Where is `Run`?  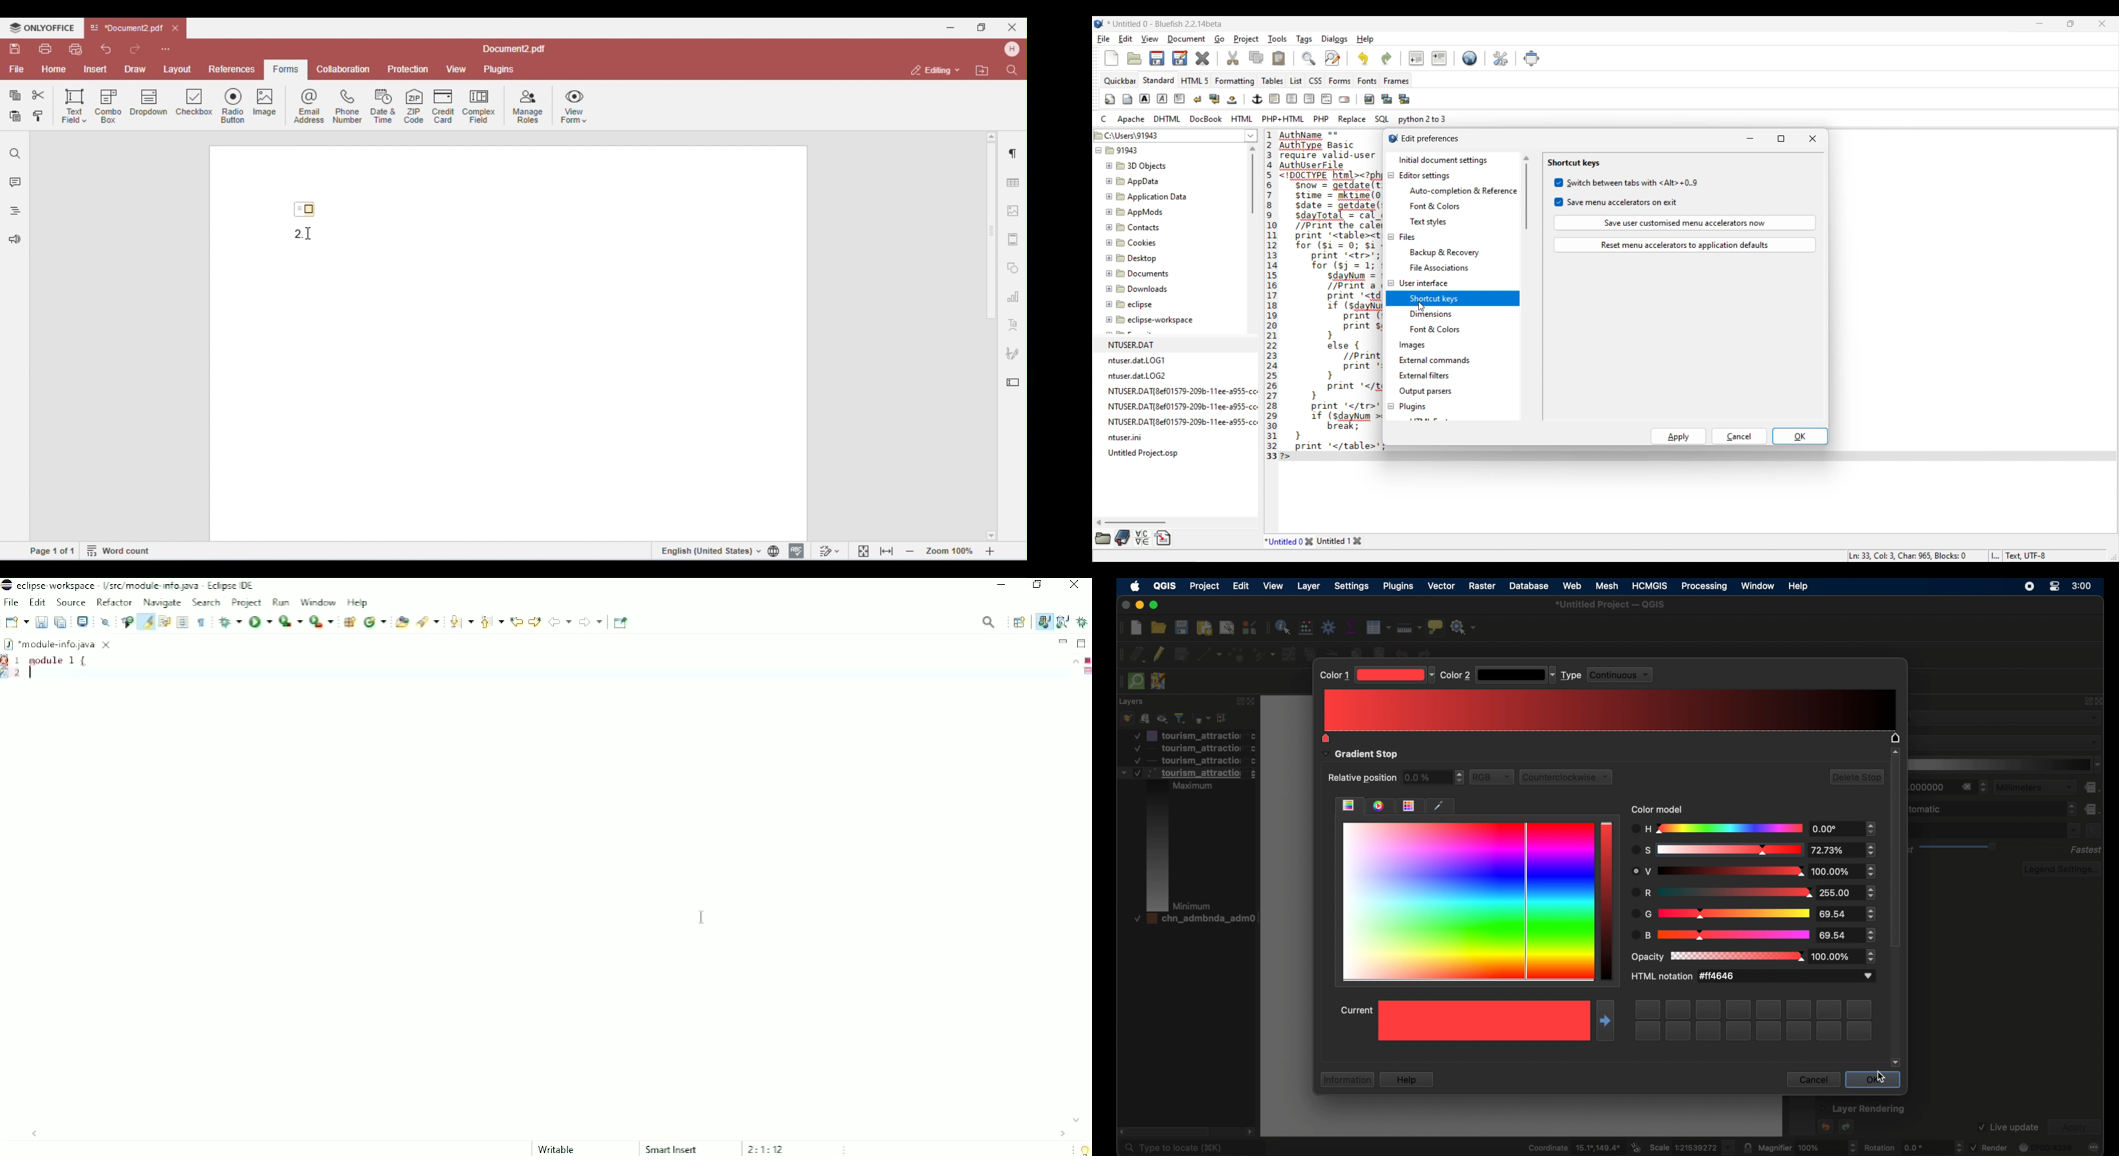 Run is located at coordinates (283, 601).